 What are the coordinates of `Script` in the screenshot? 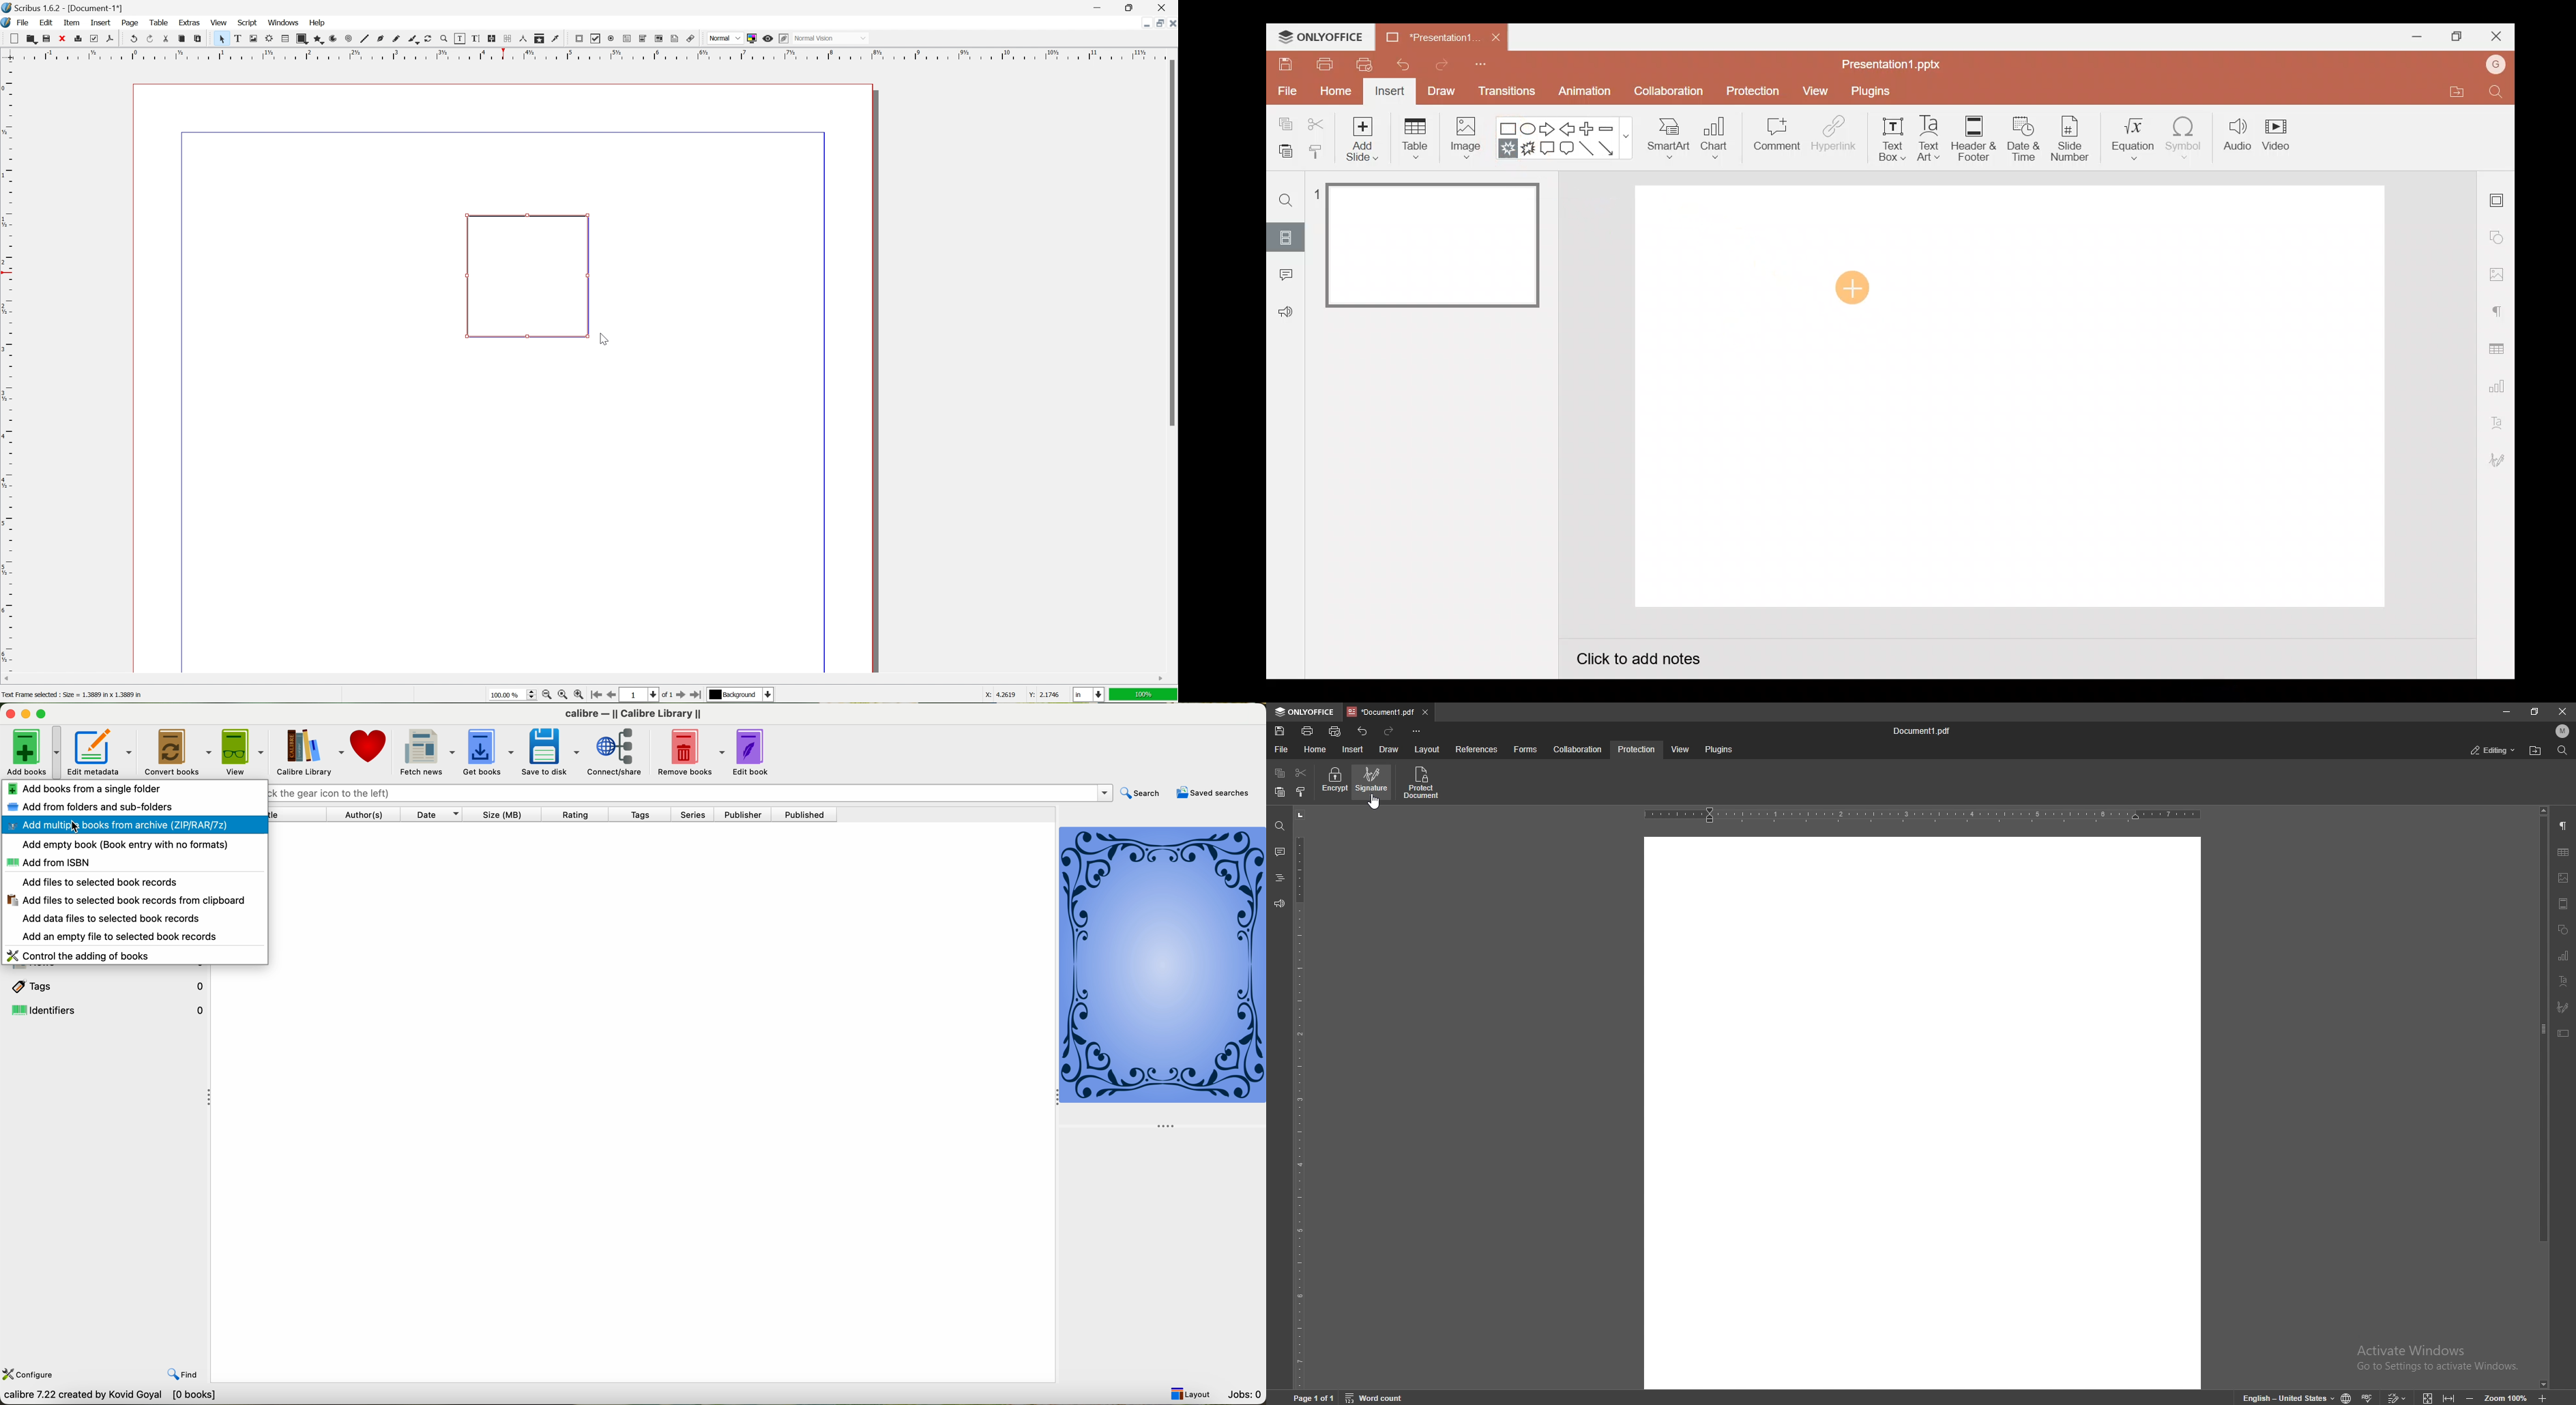 It's located at (248, 22).